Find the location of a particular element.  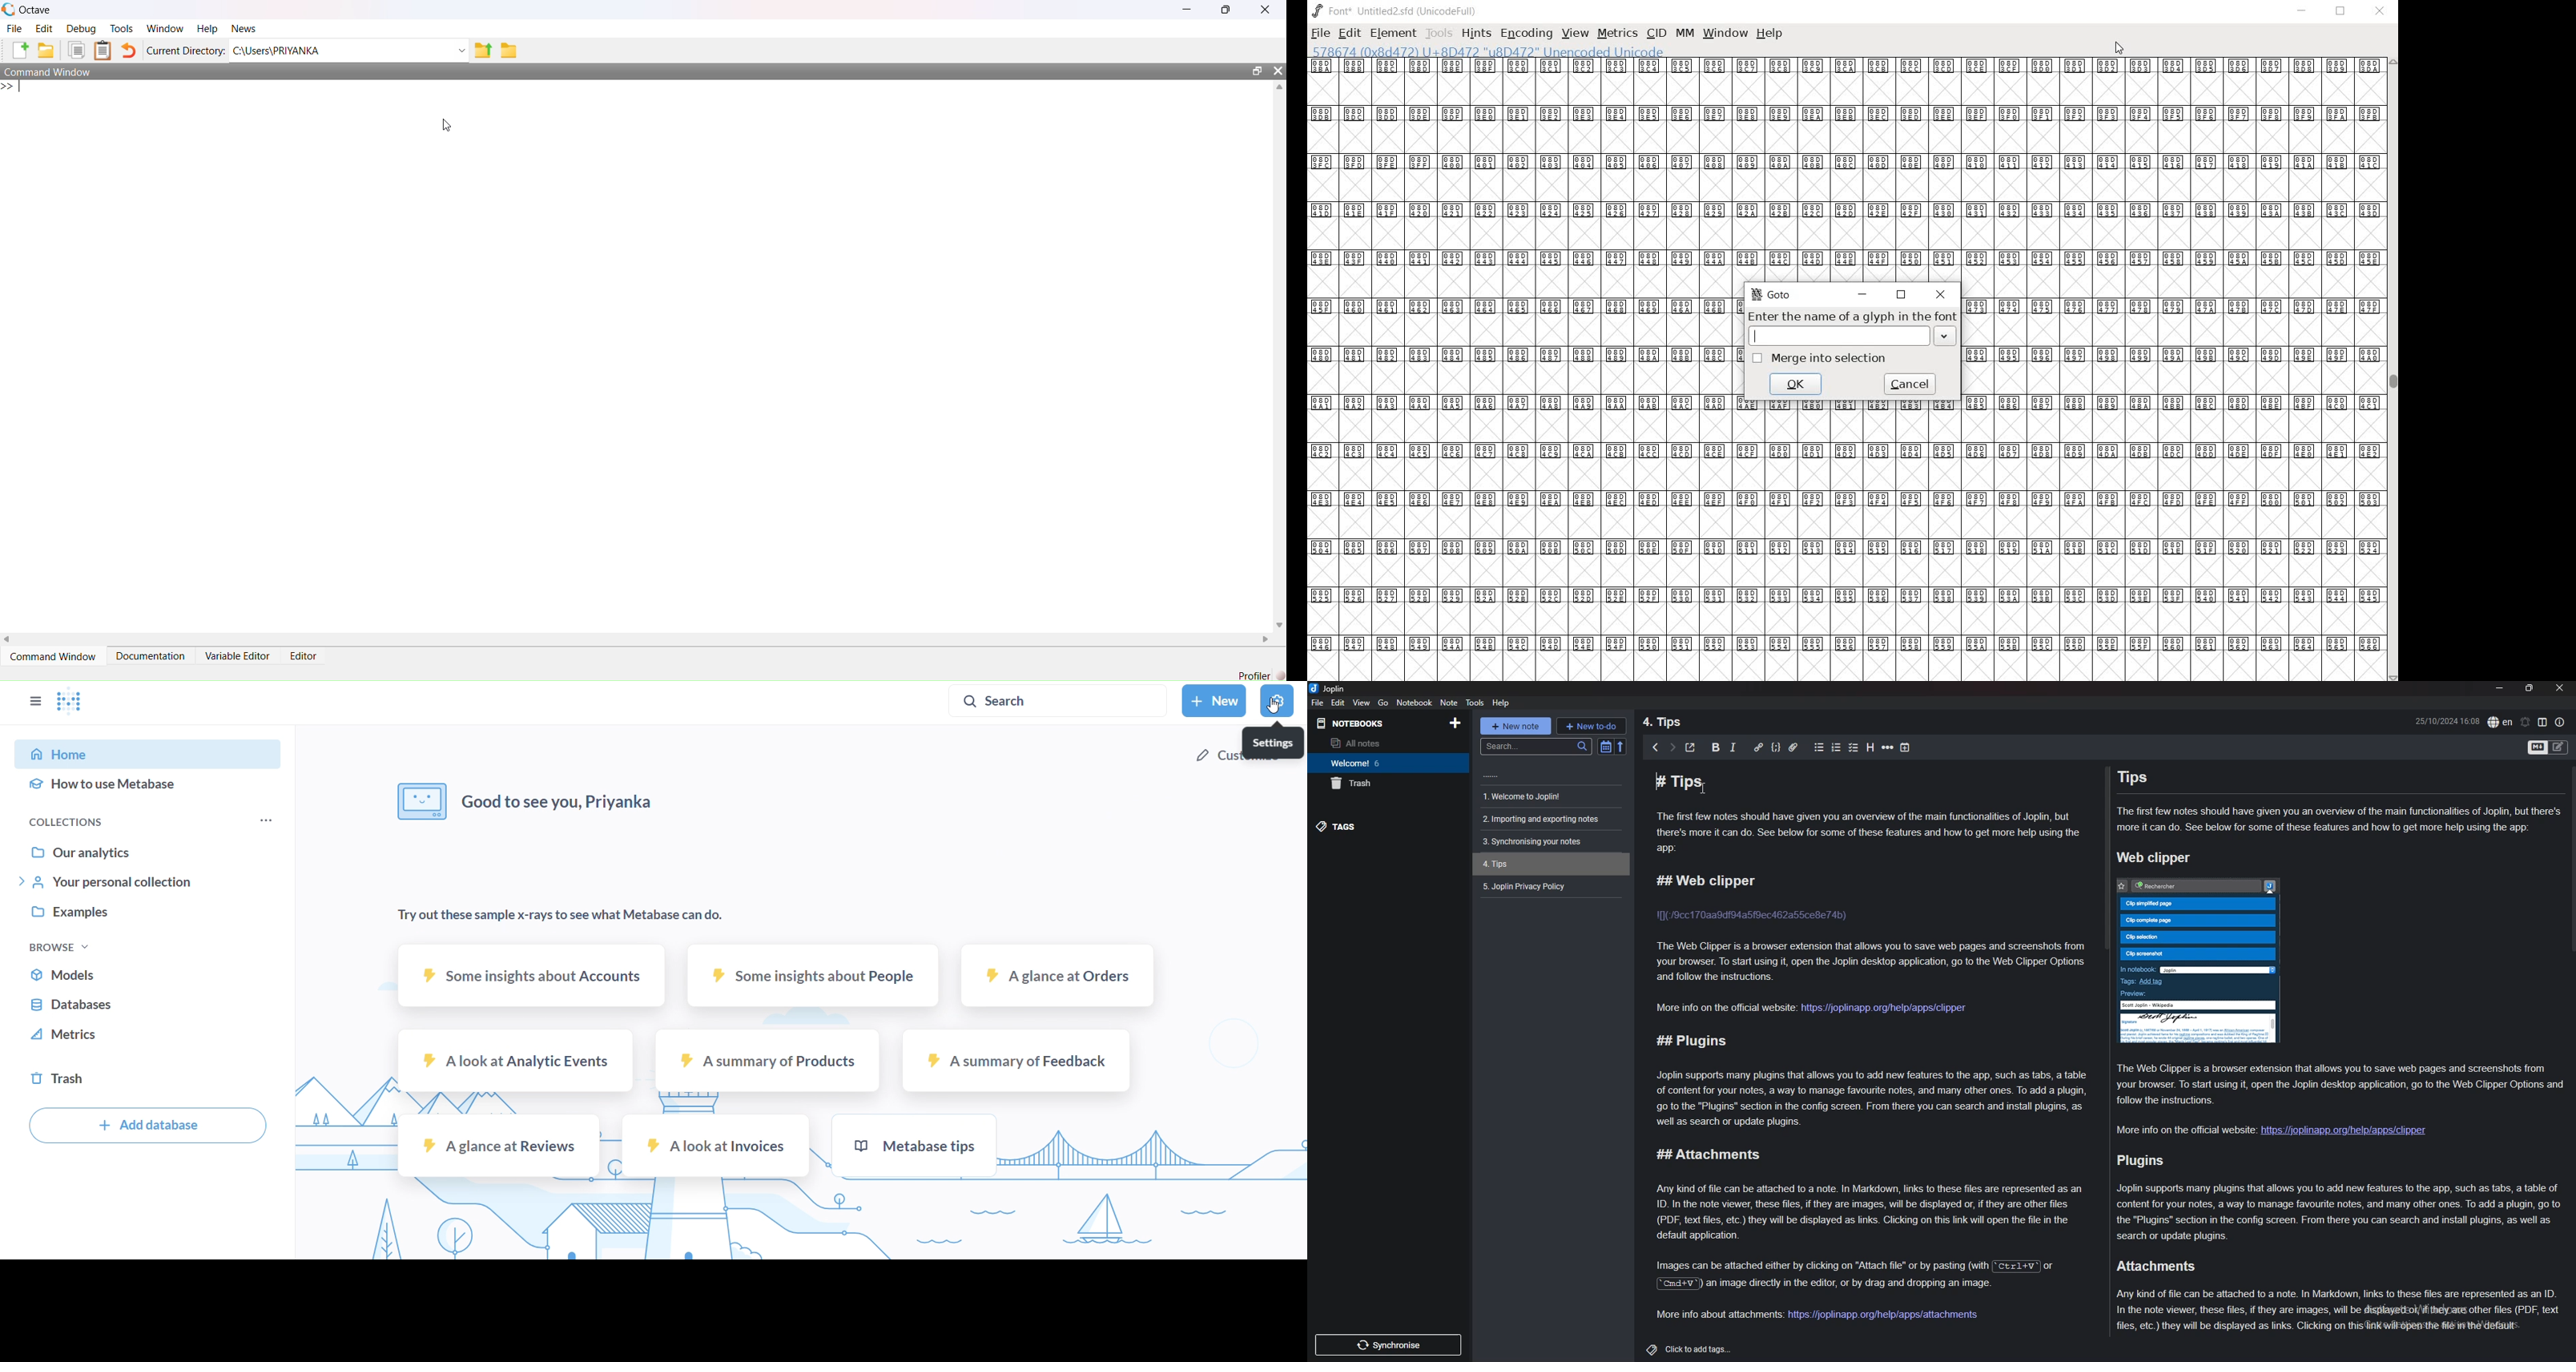

Go back is located at coordinates (1656, 748).